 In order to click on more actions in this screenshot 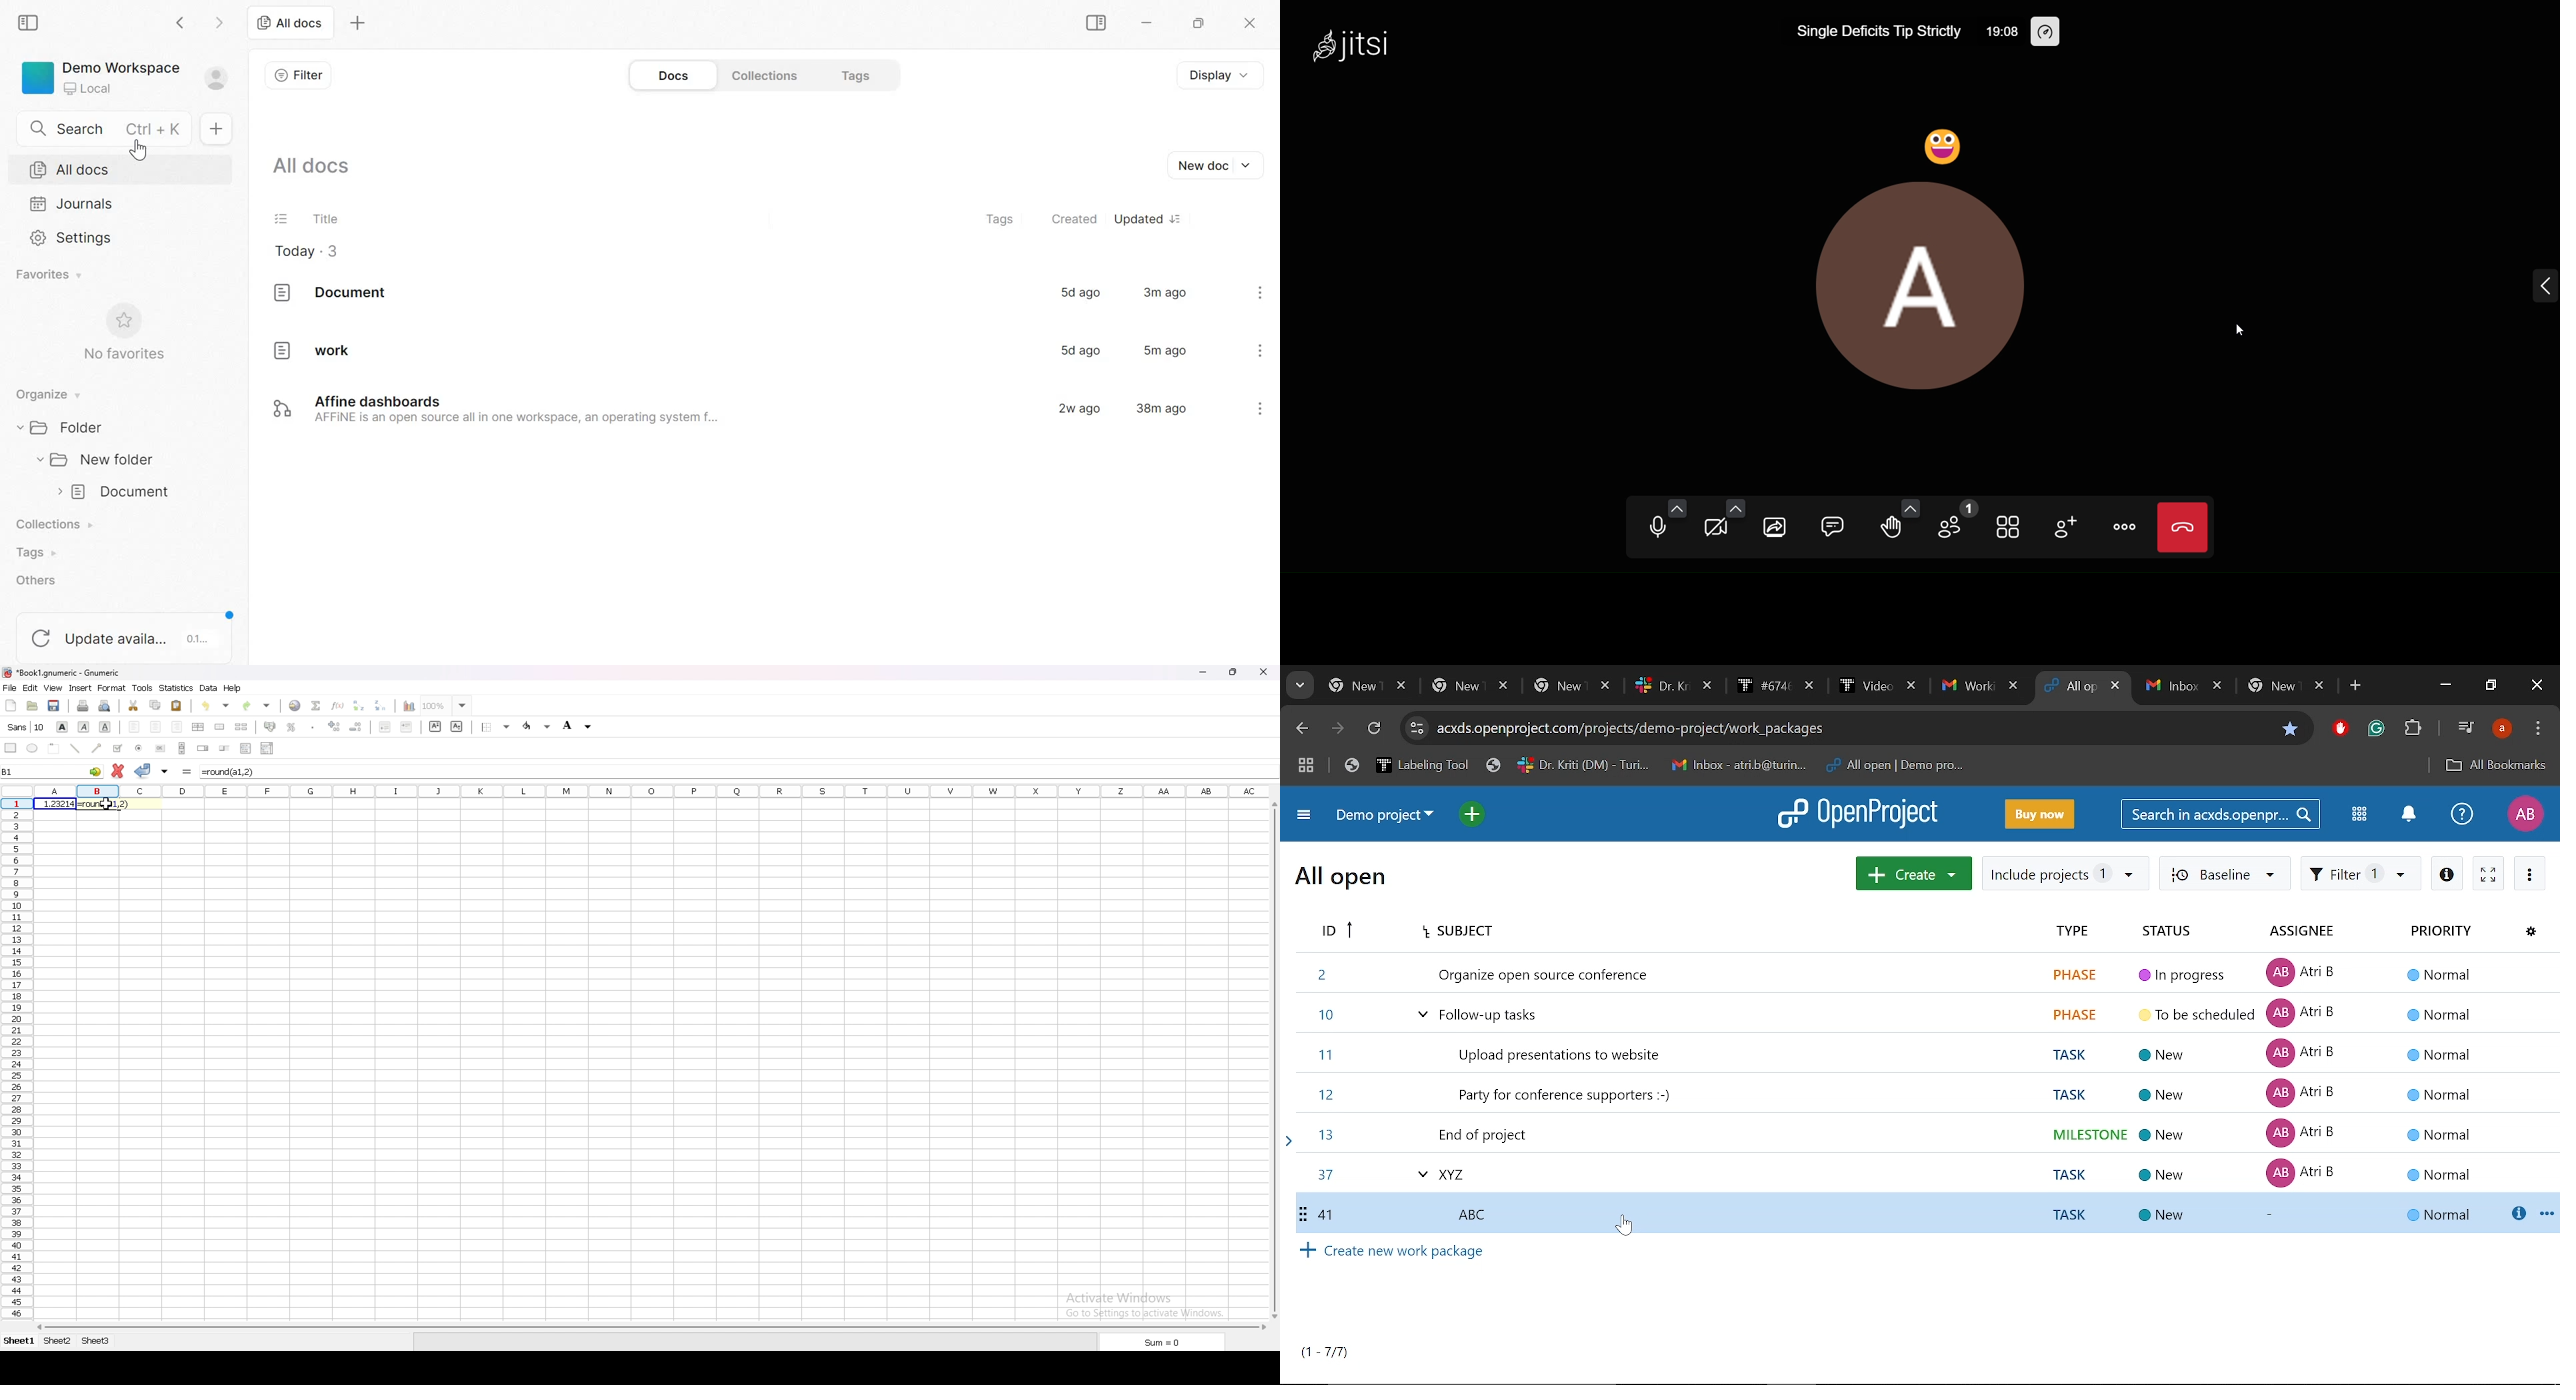, I will do `click(2125, 527)`.